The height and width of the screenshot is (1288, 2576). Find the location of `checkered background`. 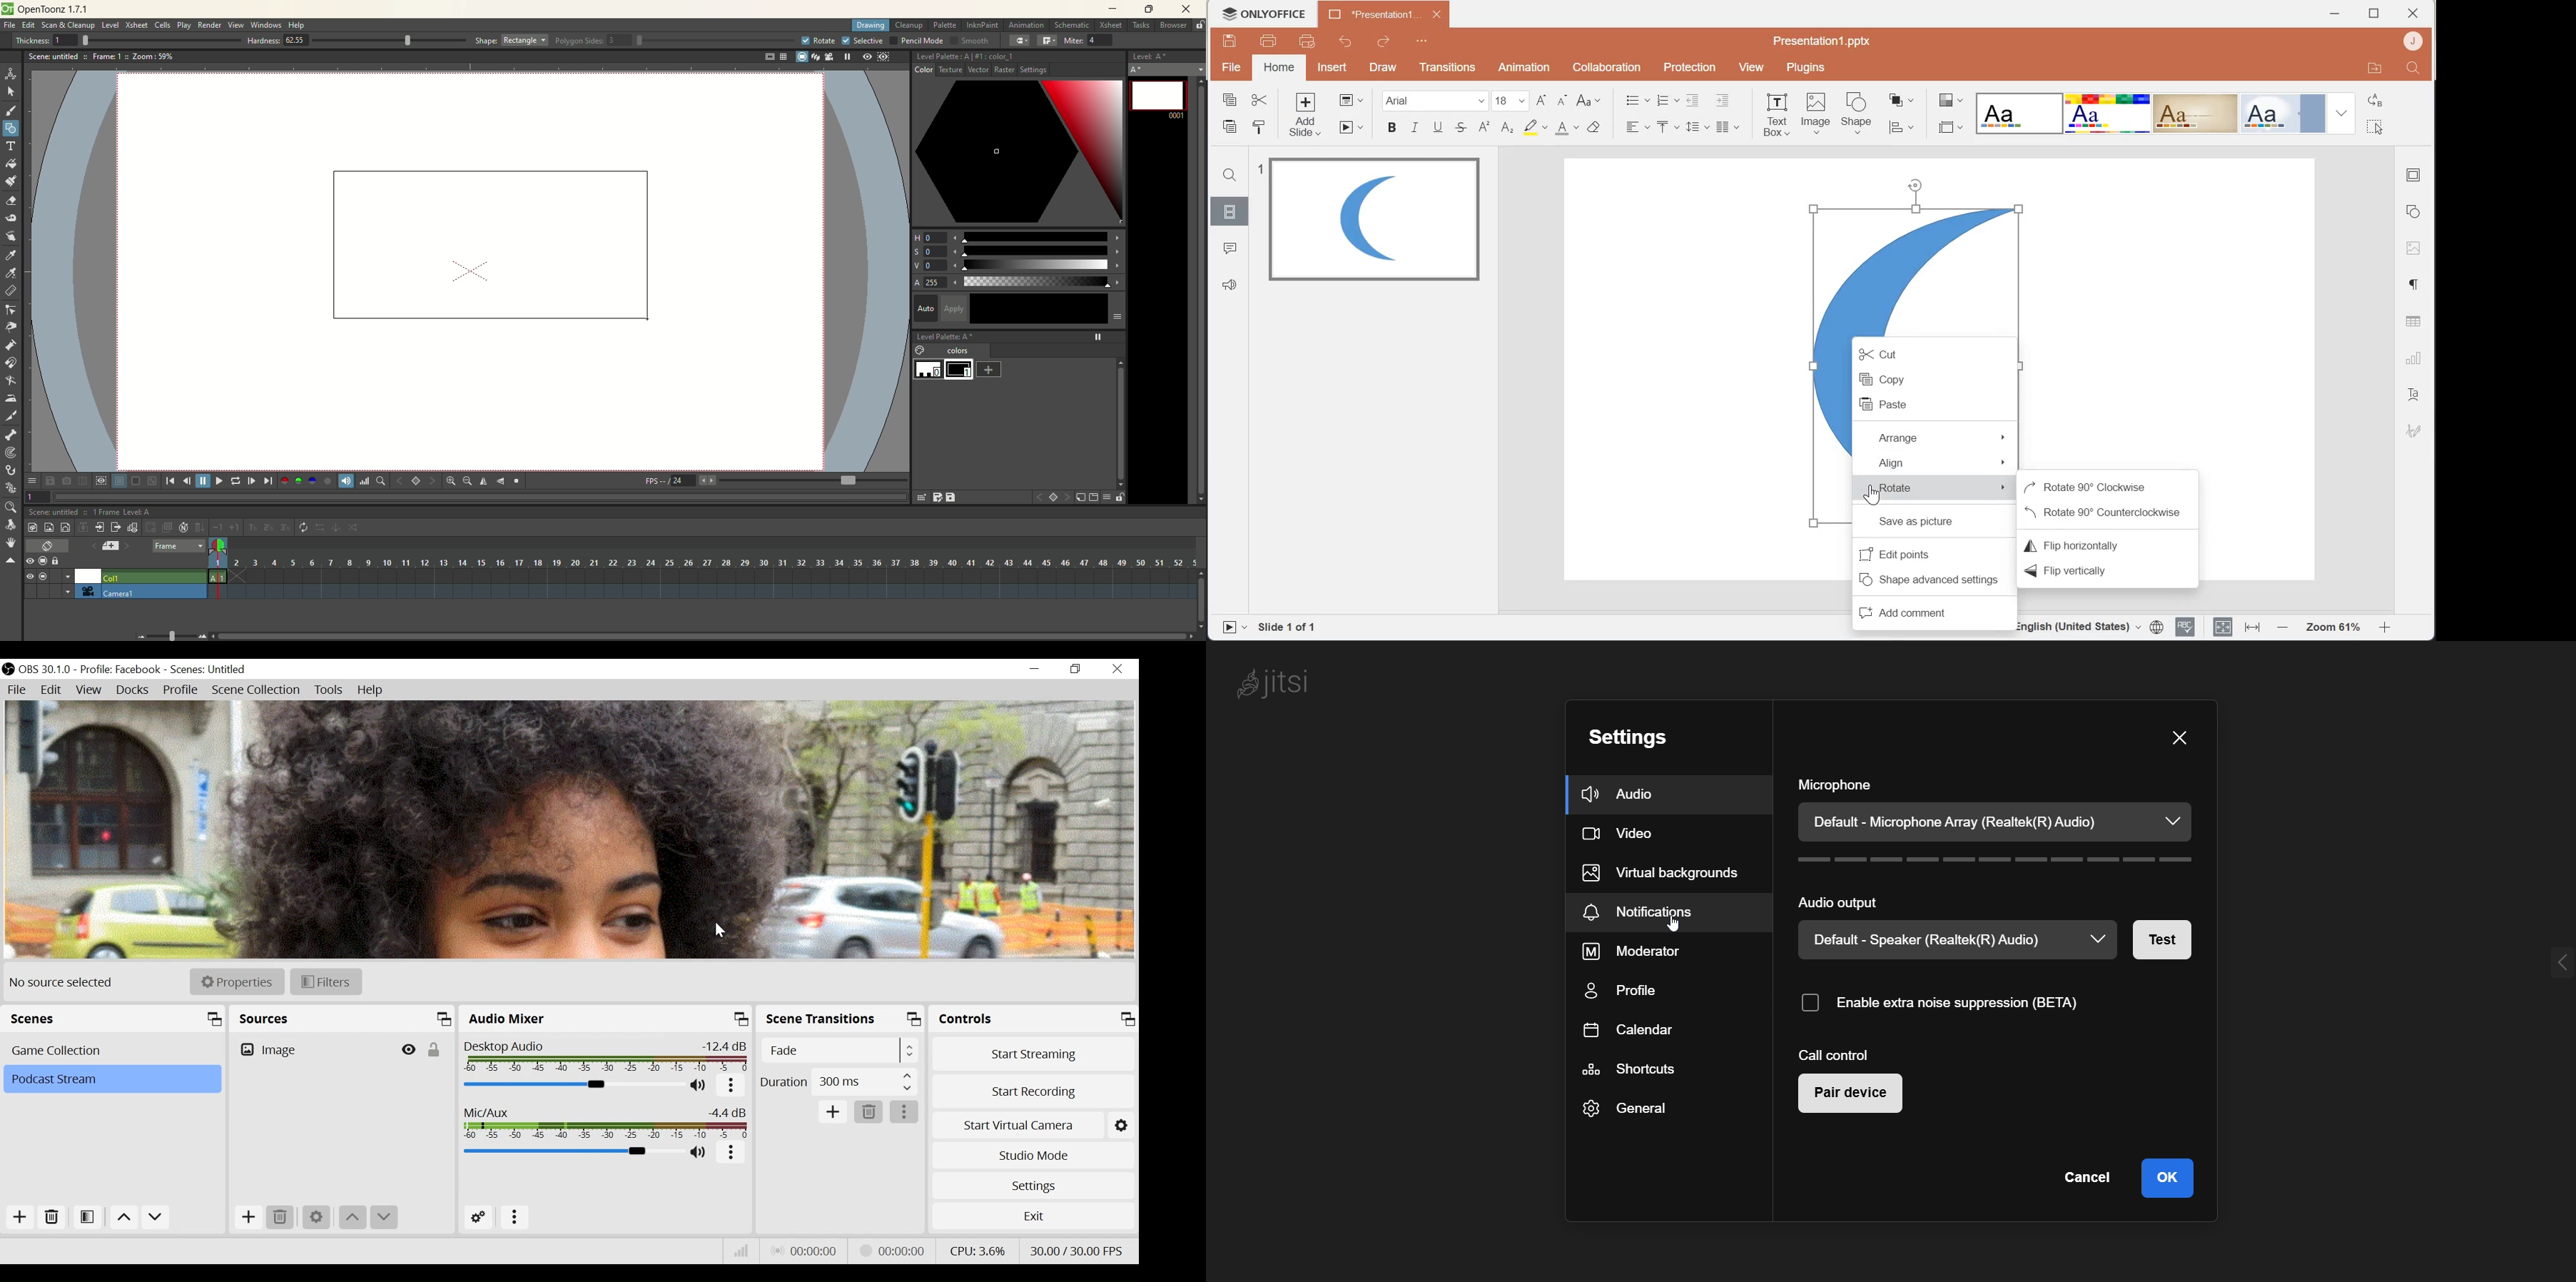

checkered background is located at coordinates (153, 481).